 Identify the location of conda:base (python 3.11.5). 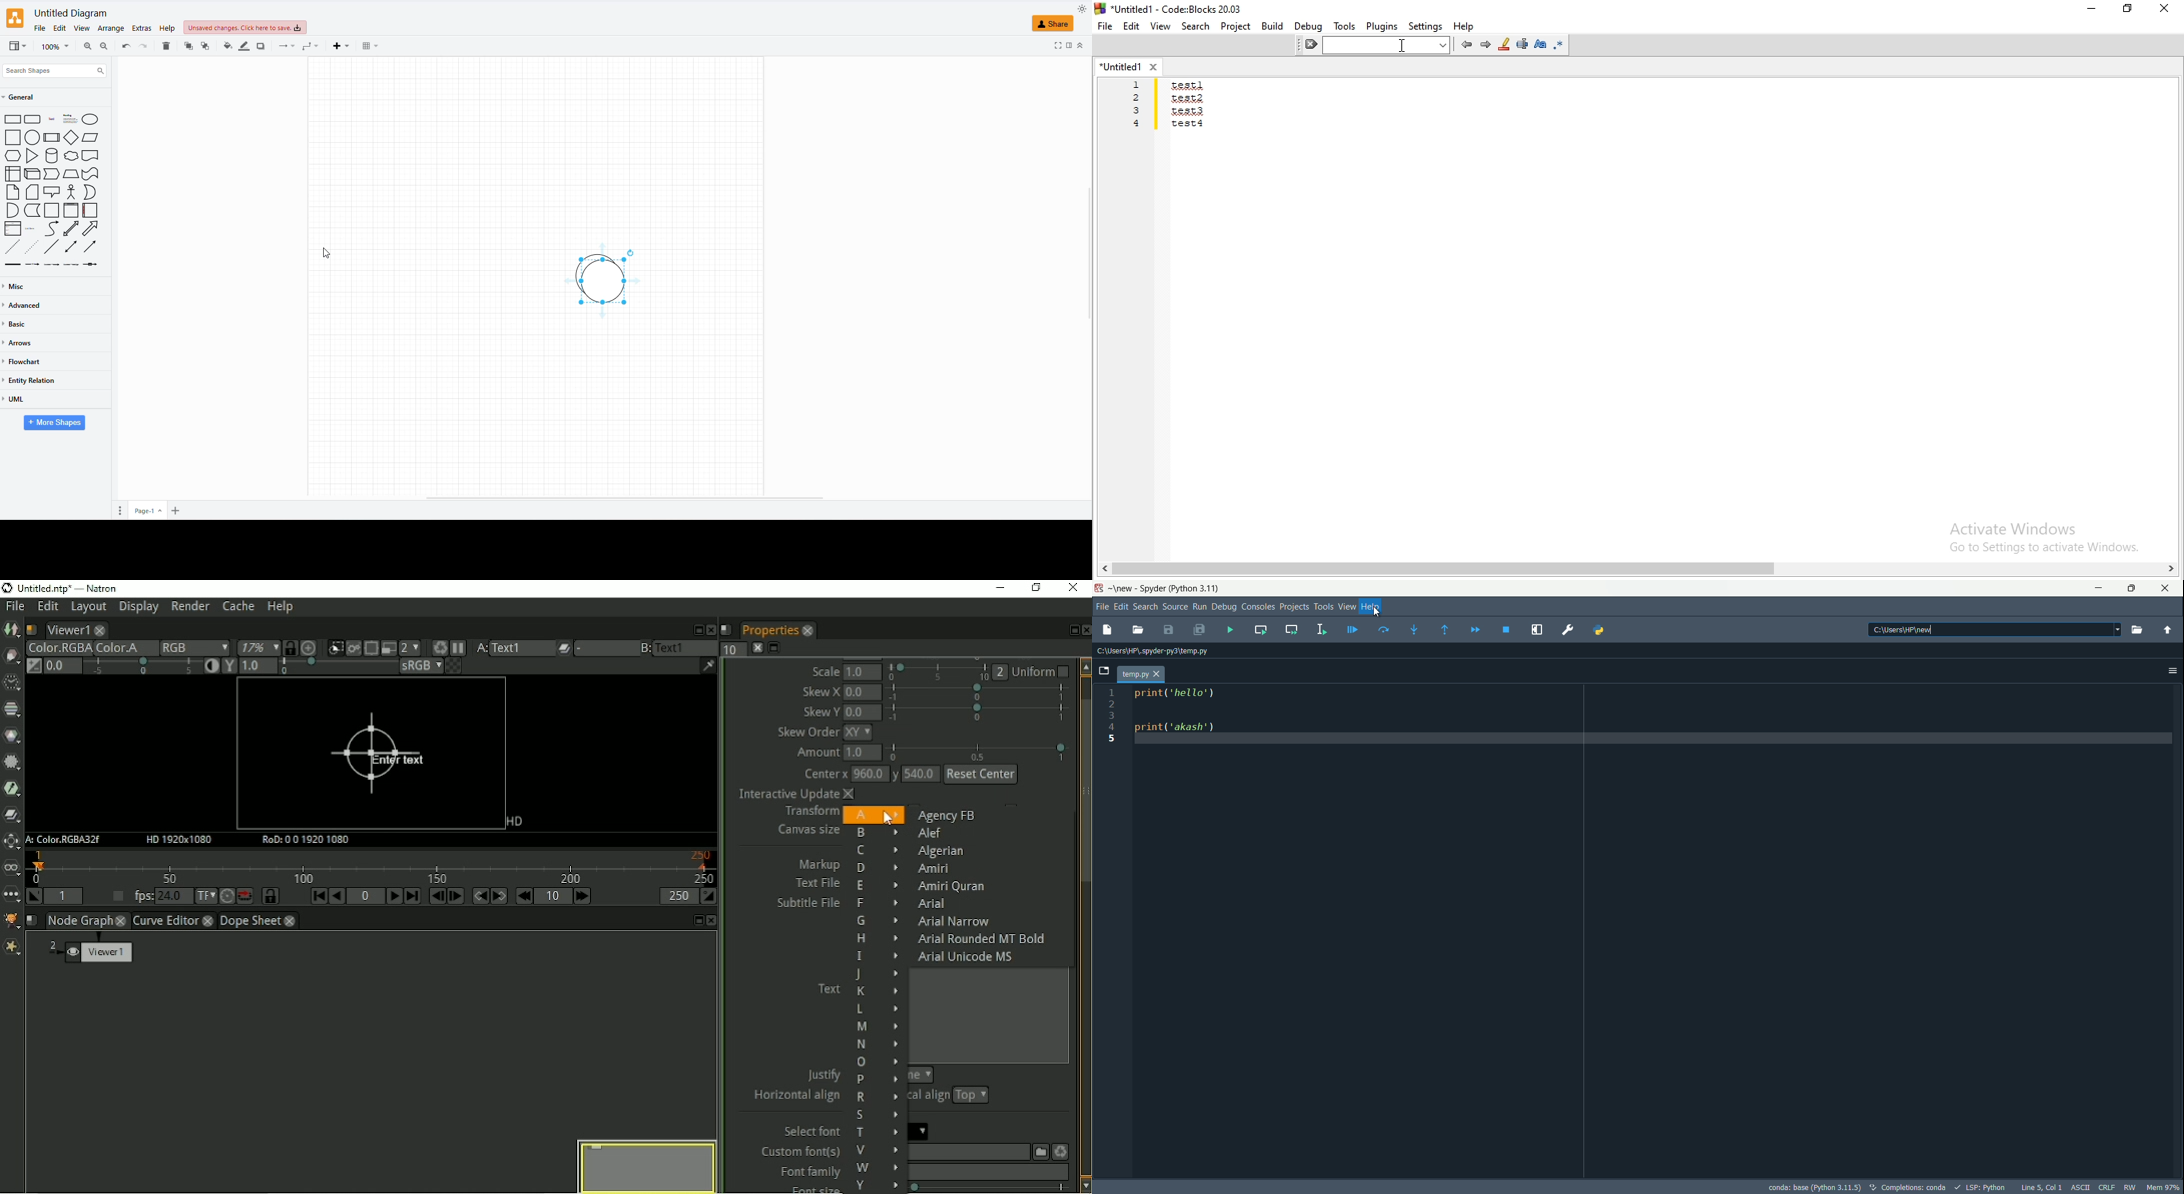
(1815, 1187).